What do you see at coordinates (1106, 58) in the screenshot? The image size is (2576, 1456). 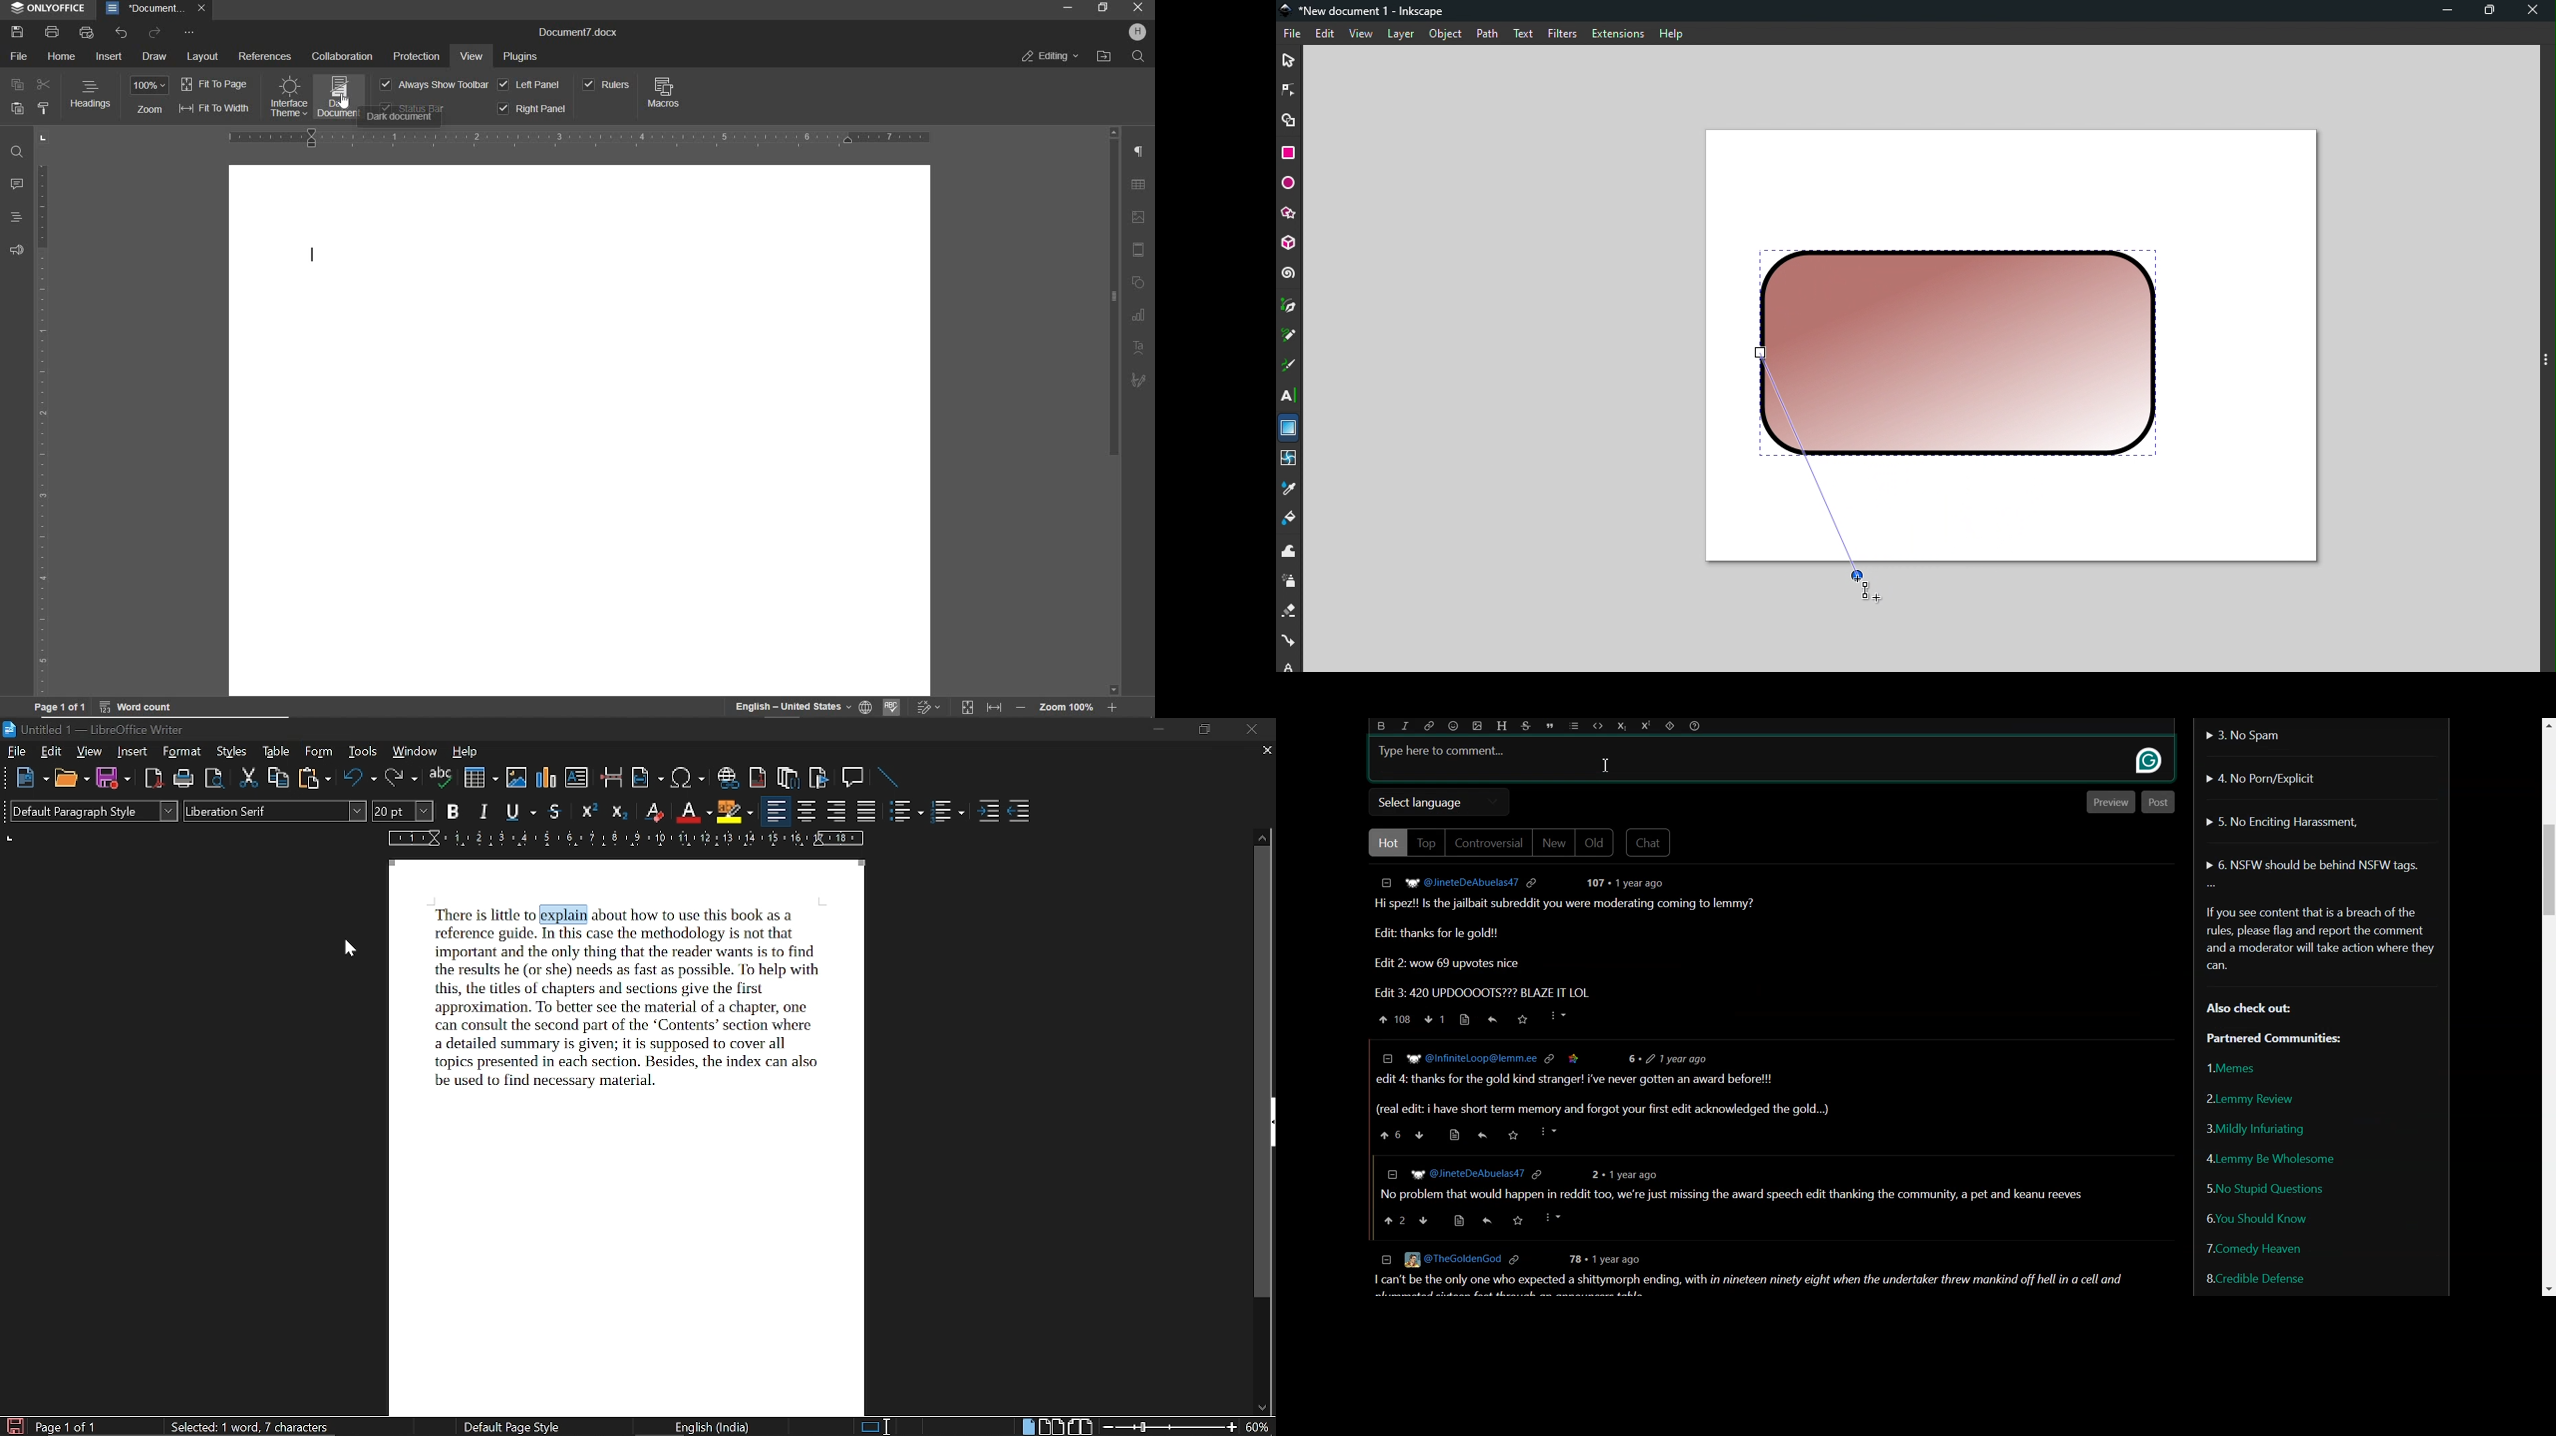 I see `OPEN FILE LOCATION` at bounding box center [1106, 58].